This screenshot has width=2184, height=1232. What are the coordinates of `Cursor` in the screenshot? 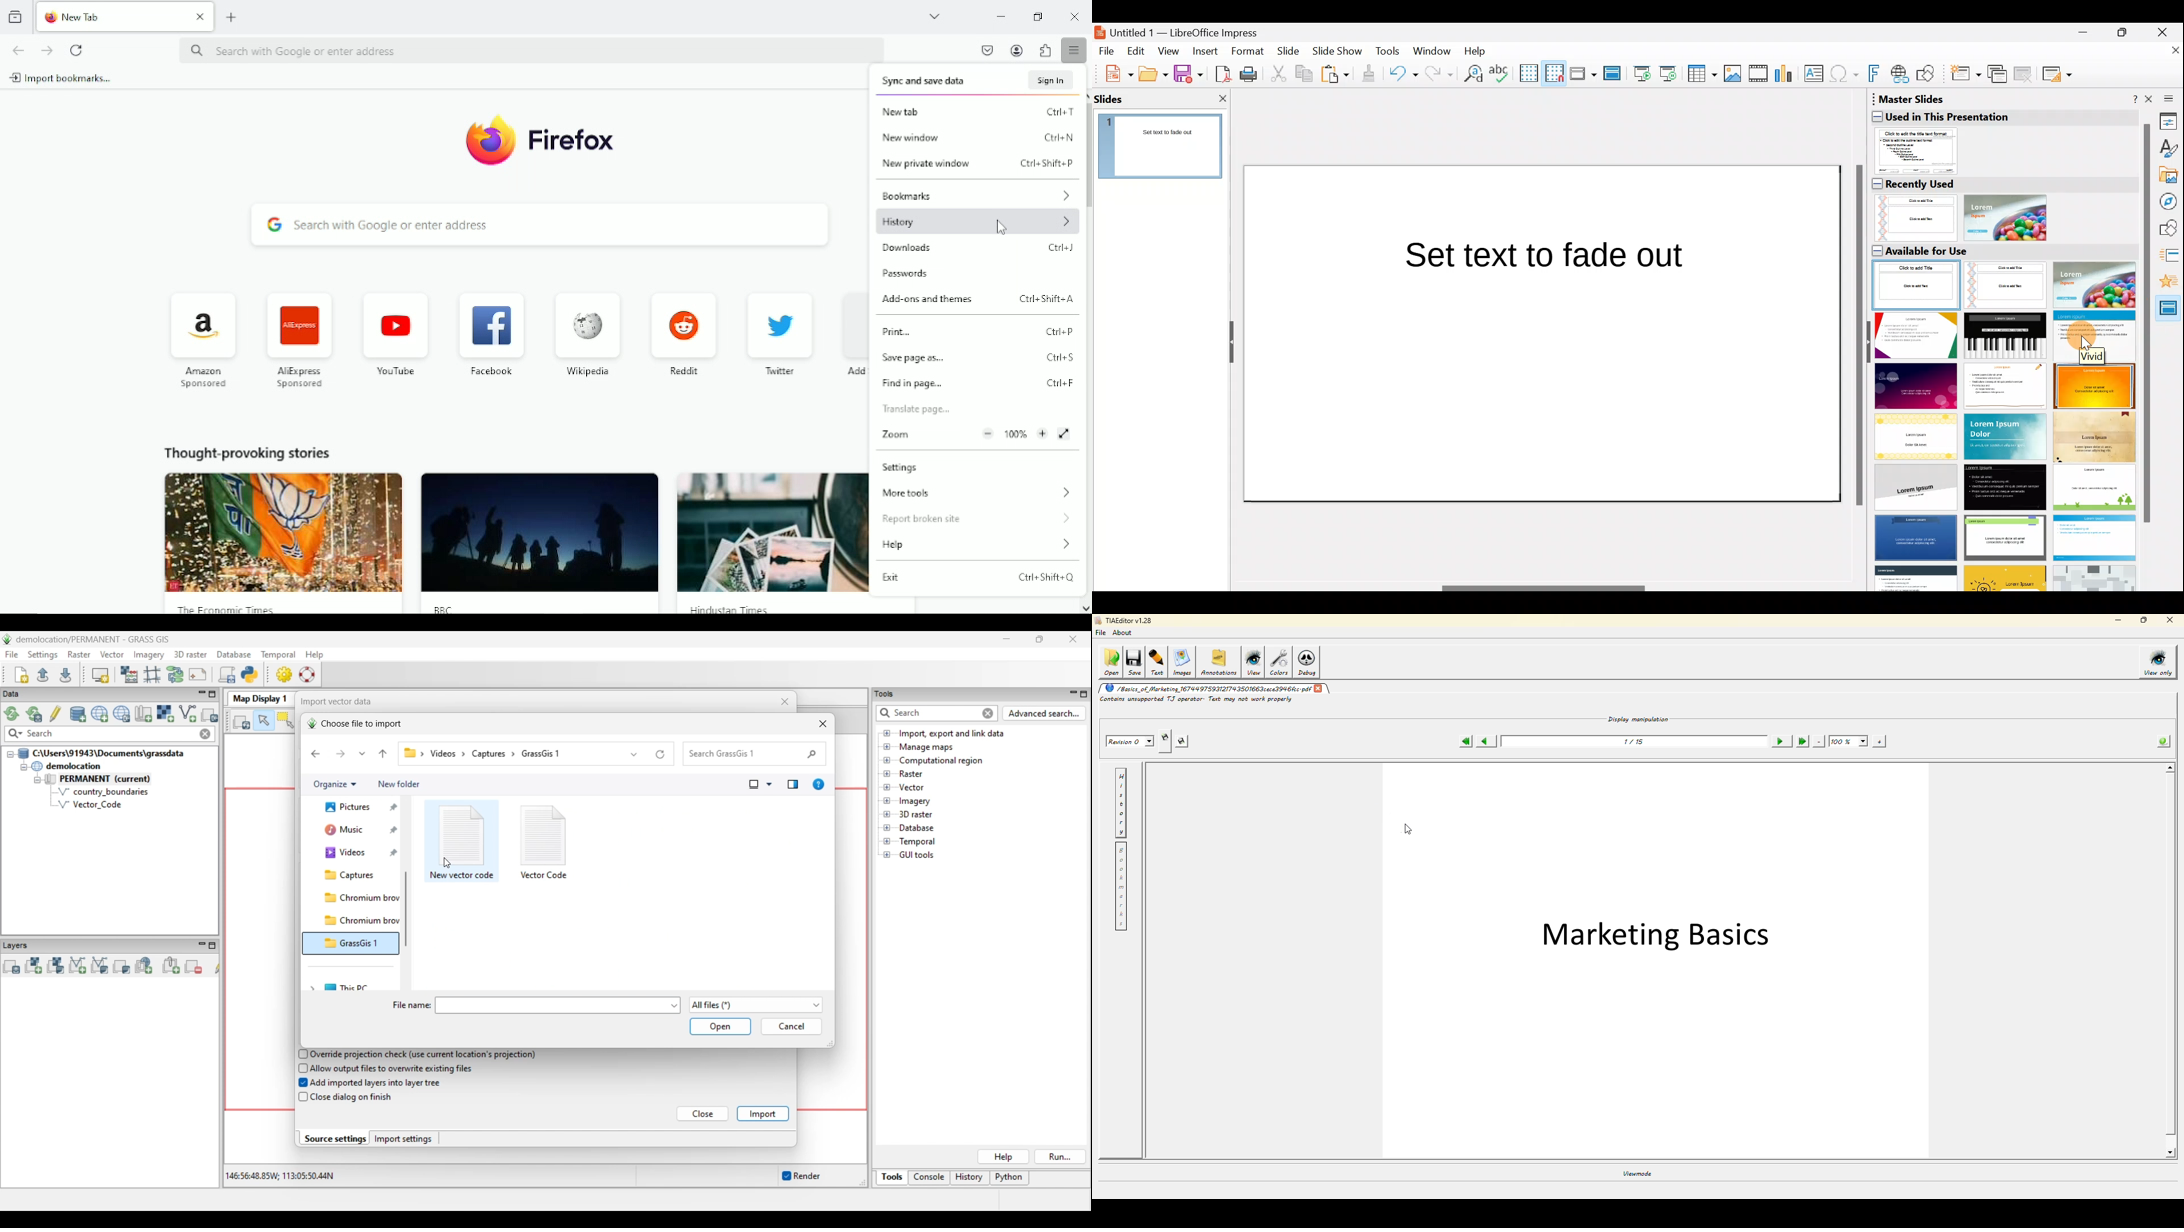 It's located at (1000, 226).